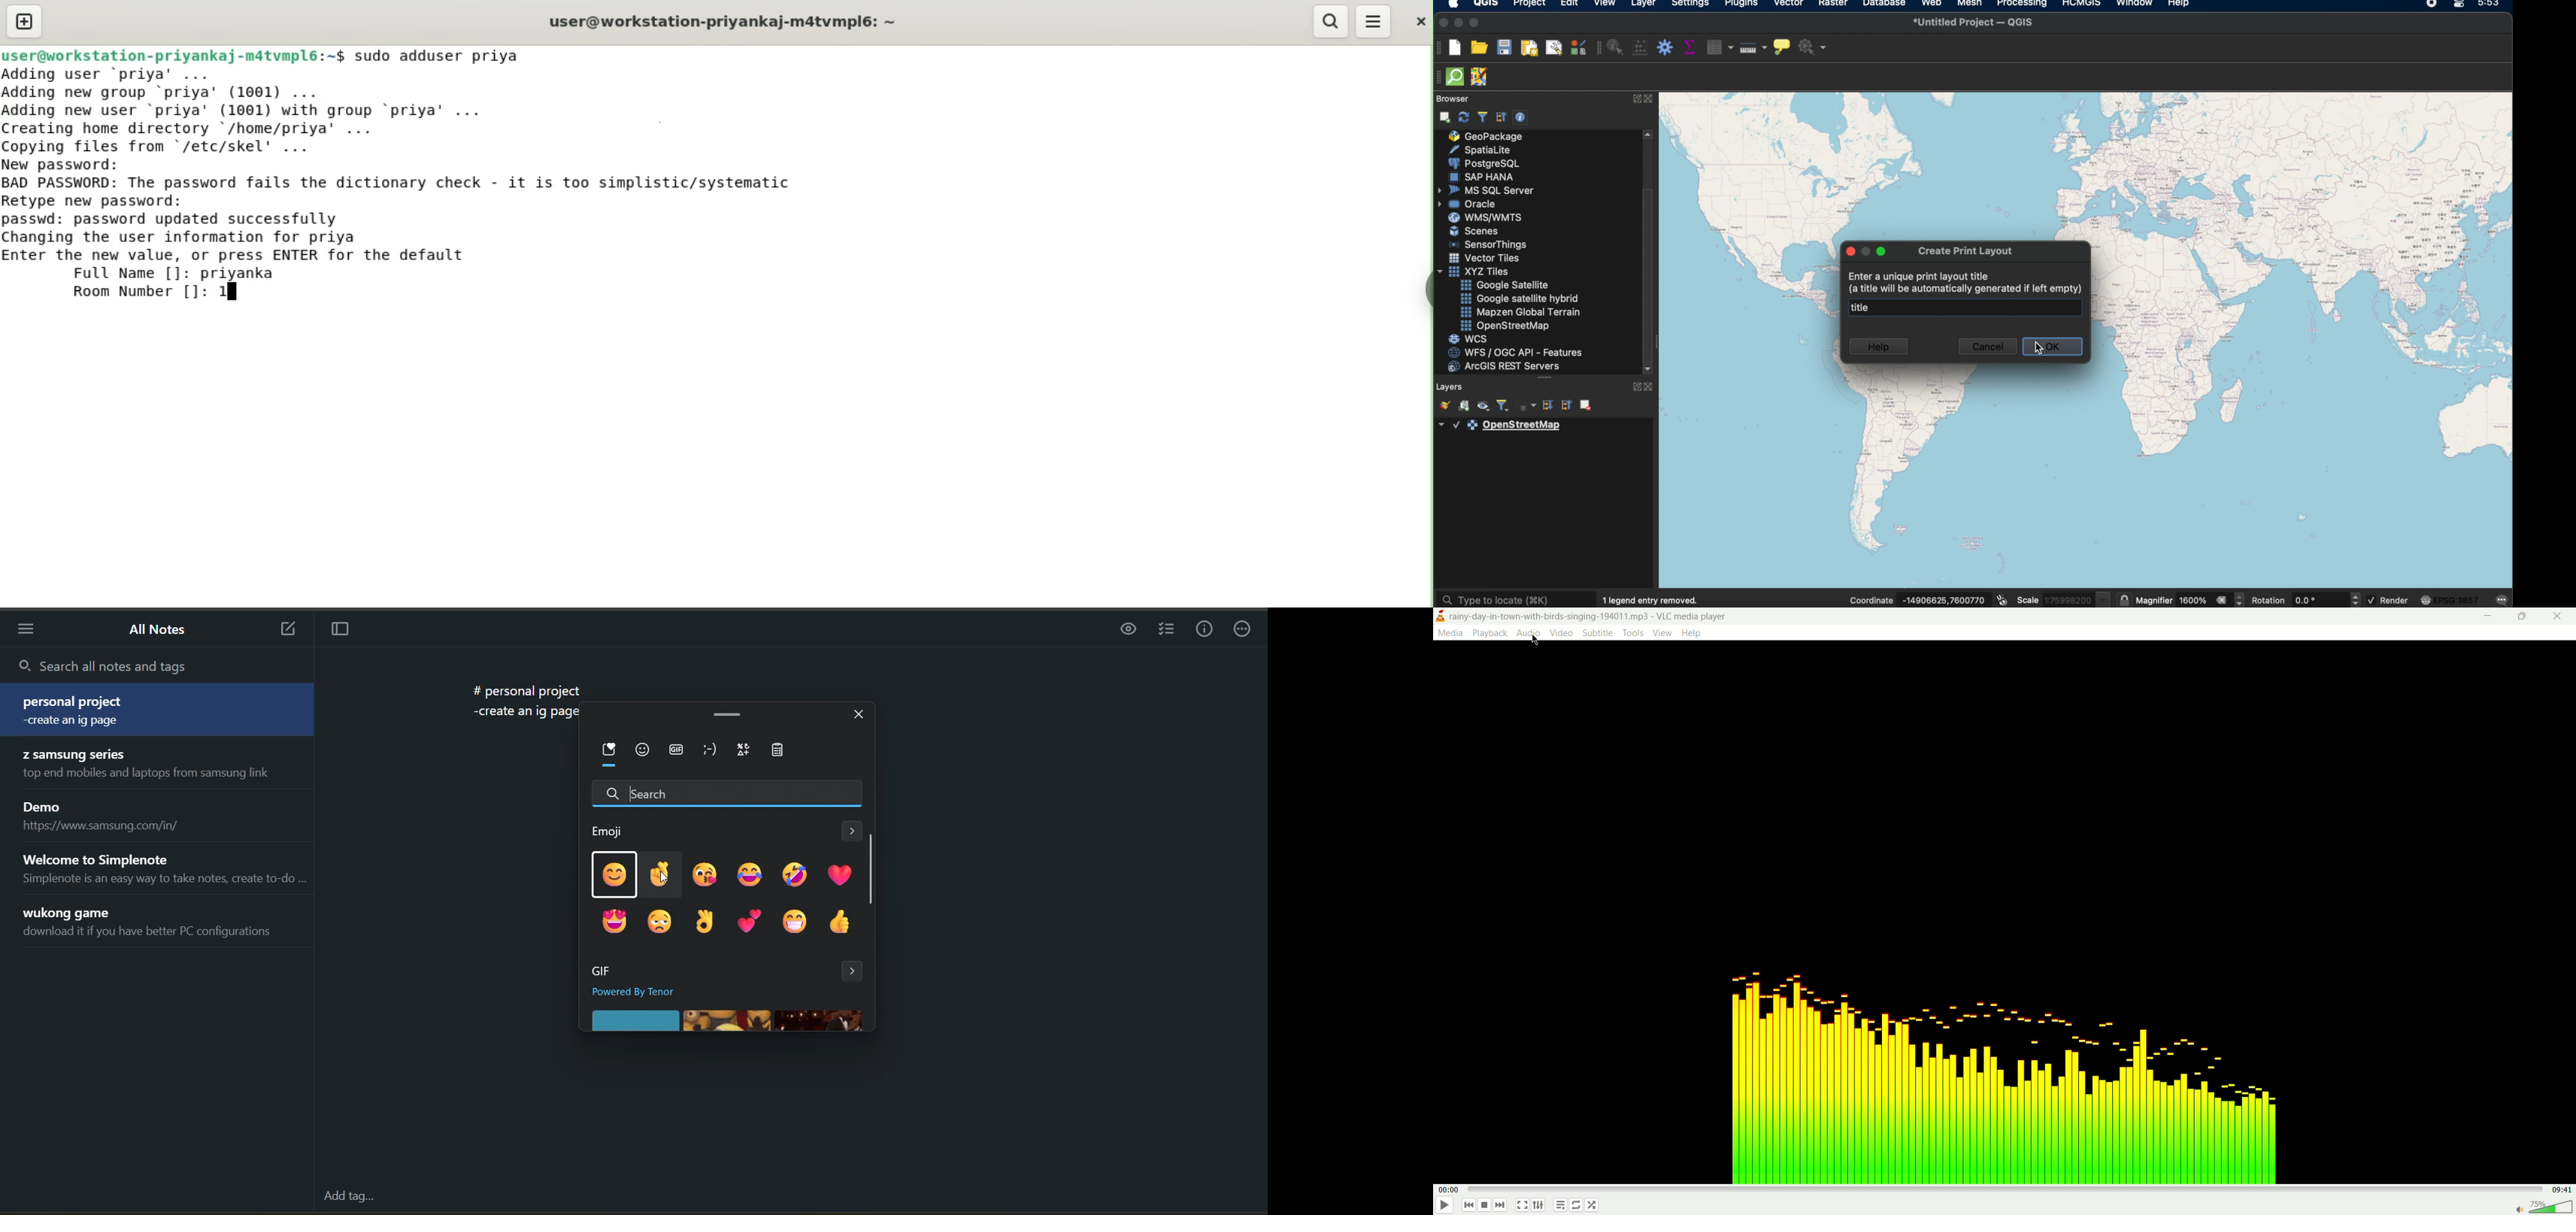 The height and width of the screenshot is (1232, 2576). I want to click on emoji 6, so click(839, 874).